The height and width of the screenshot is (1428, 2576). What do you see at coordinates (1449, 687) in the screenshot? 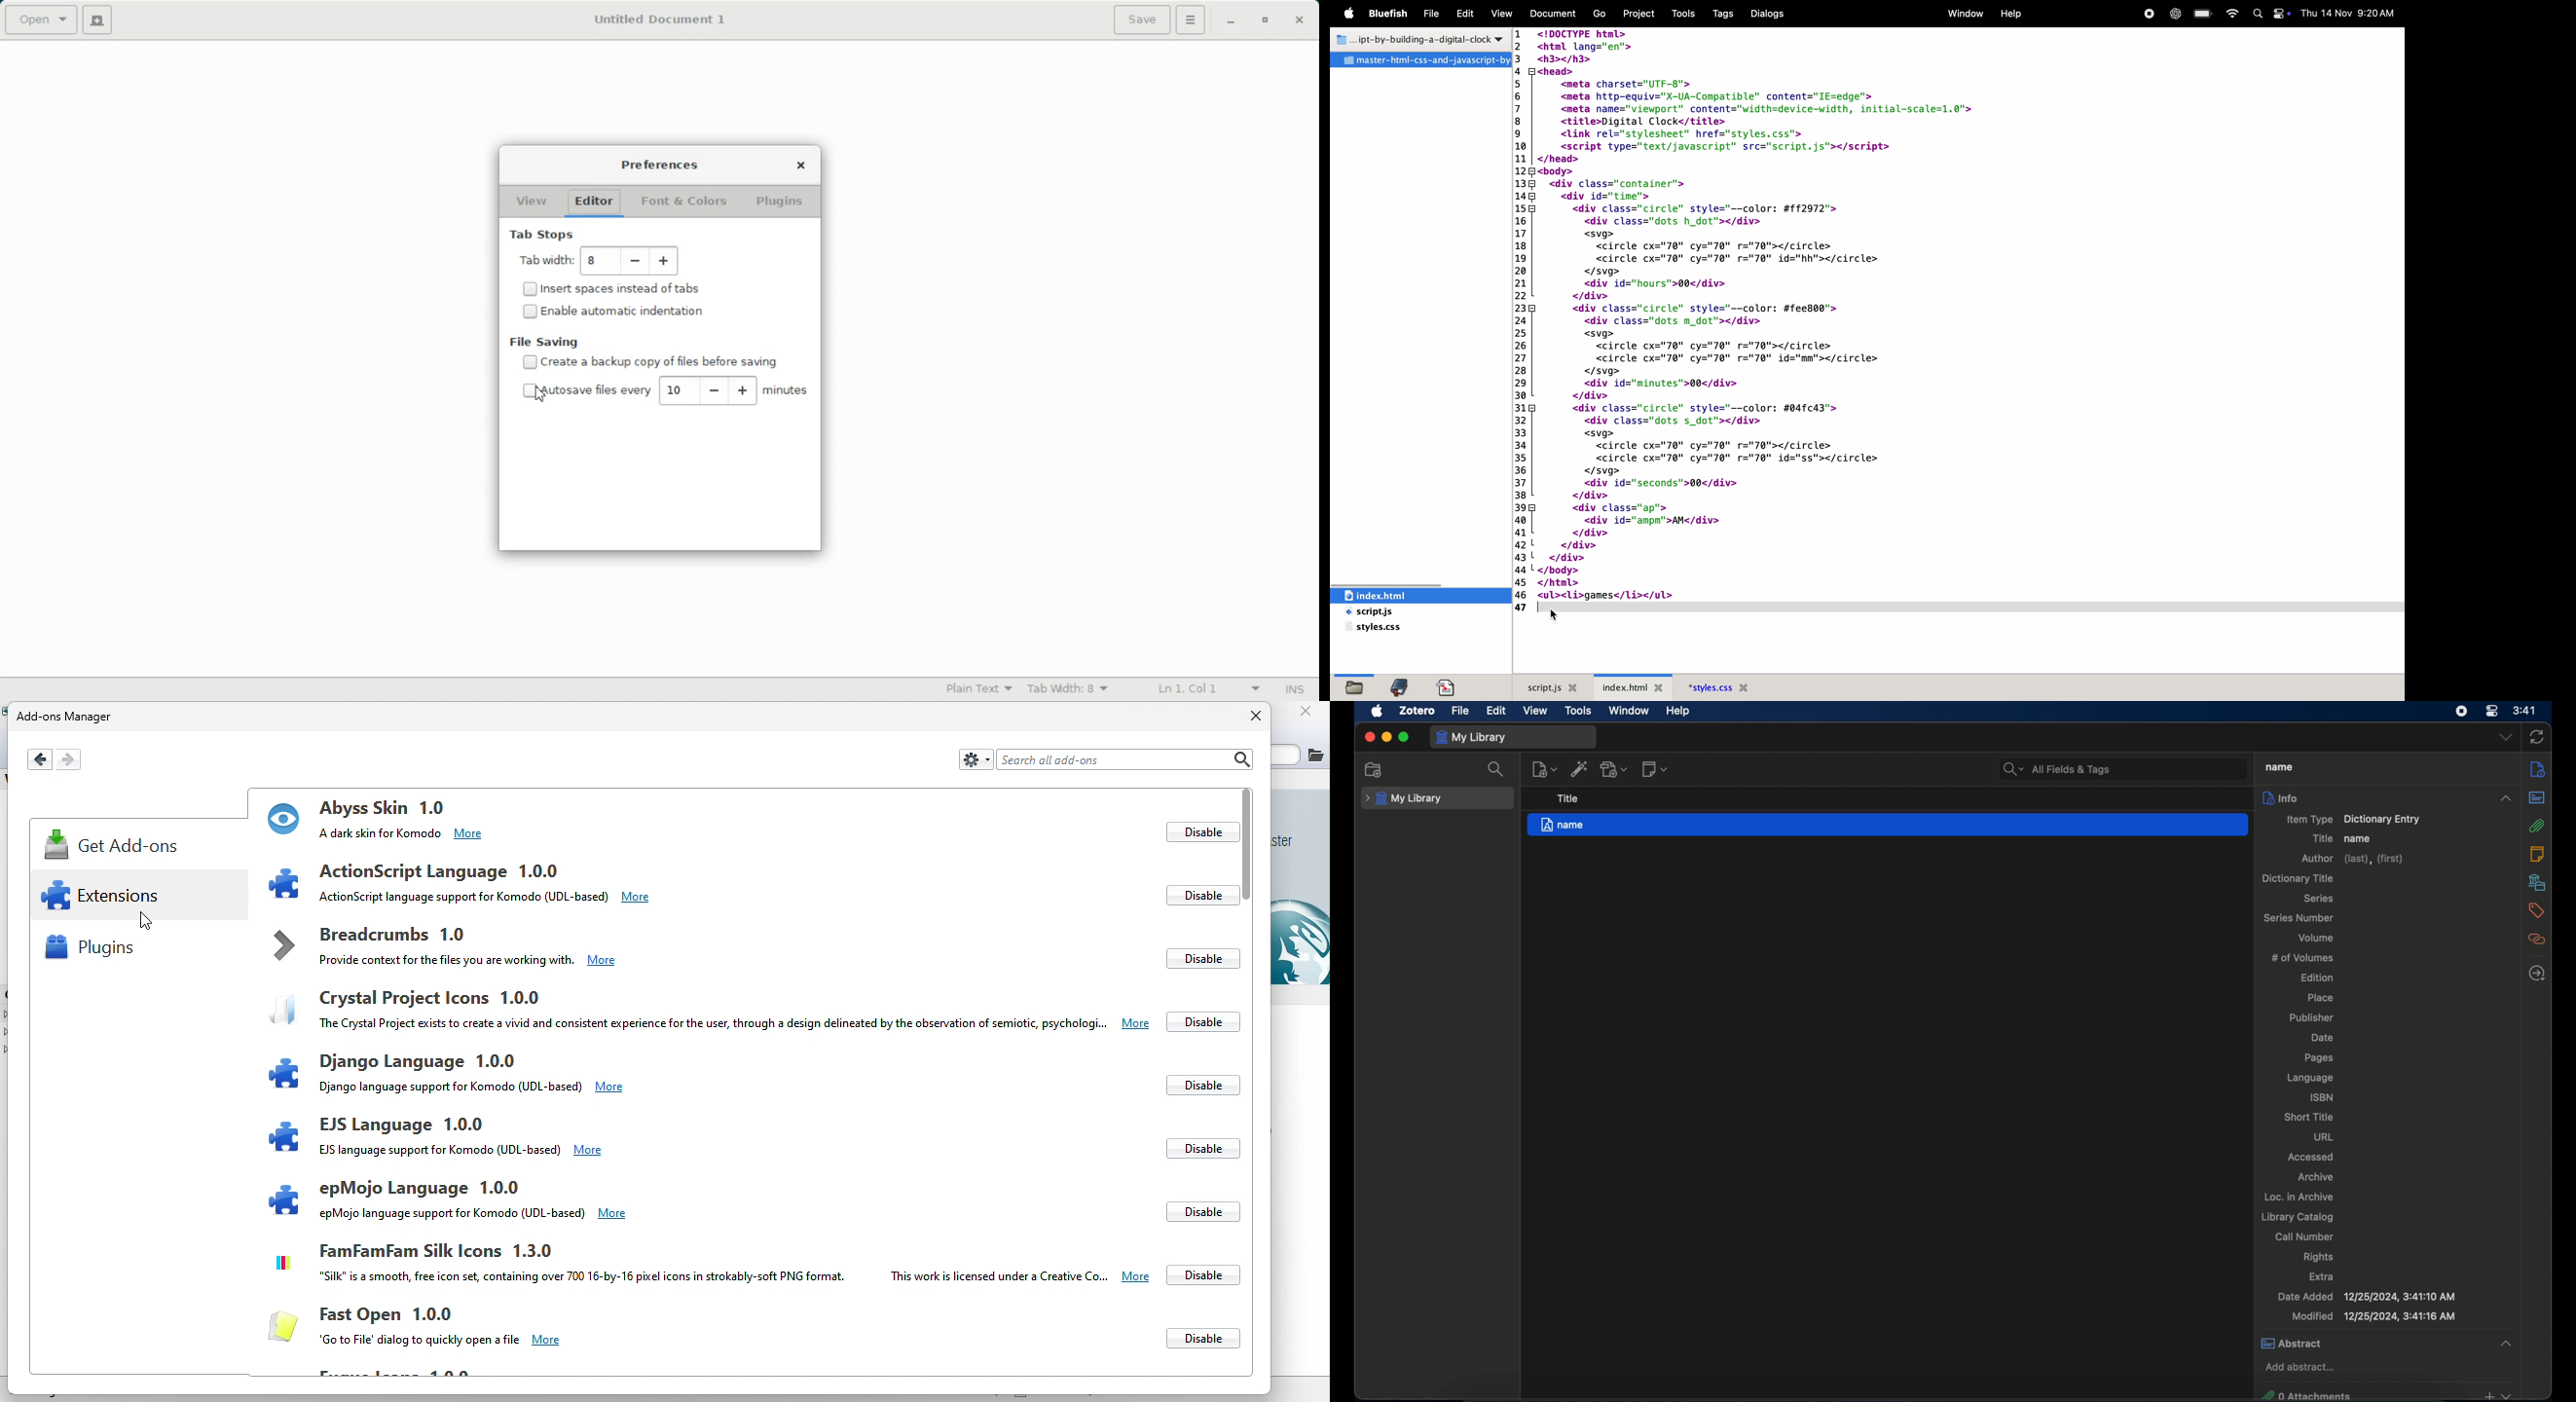
I see `document` at bounding box center [1449, 687].